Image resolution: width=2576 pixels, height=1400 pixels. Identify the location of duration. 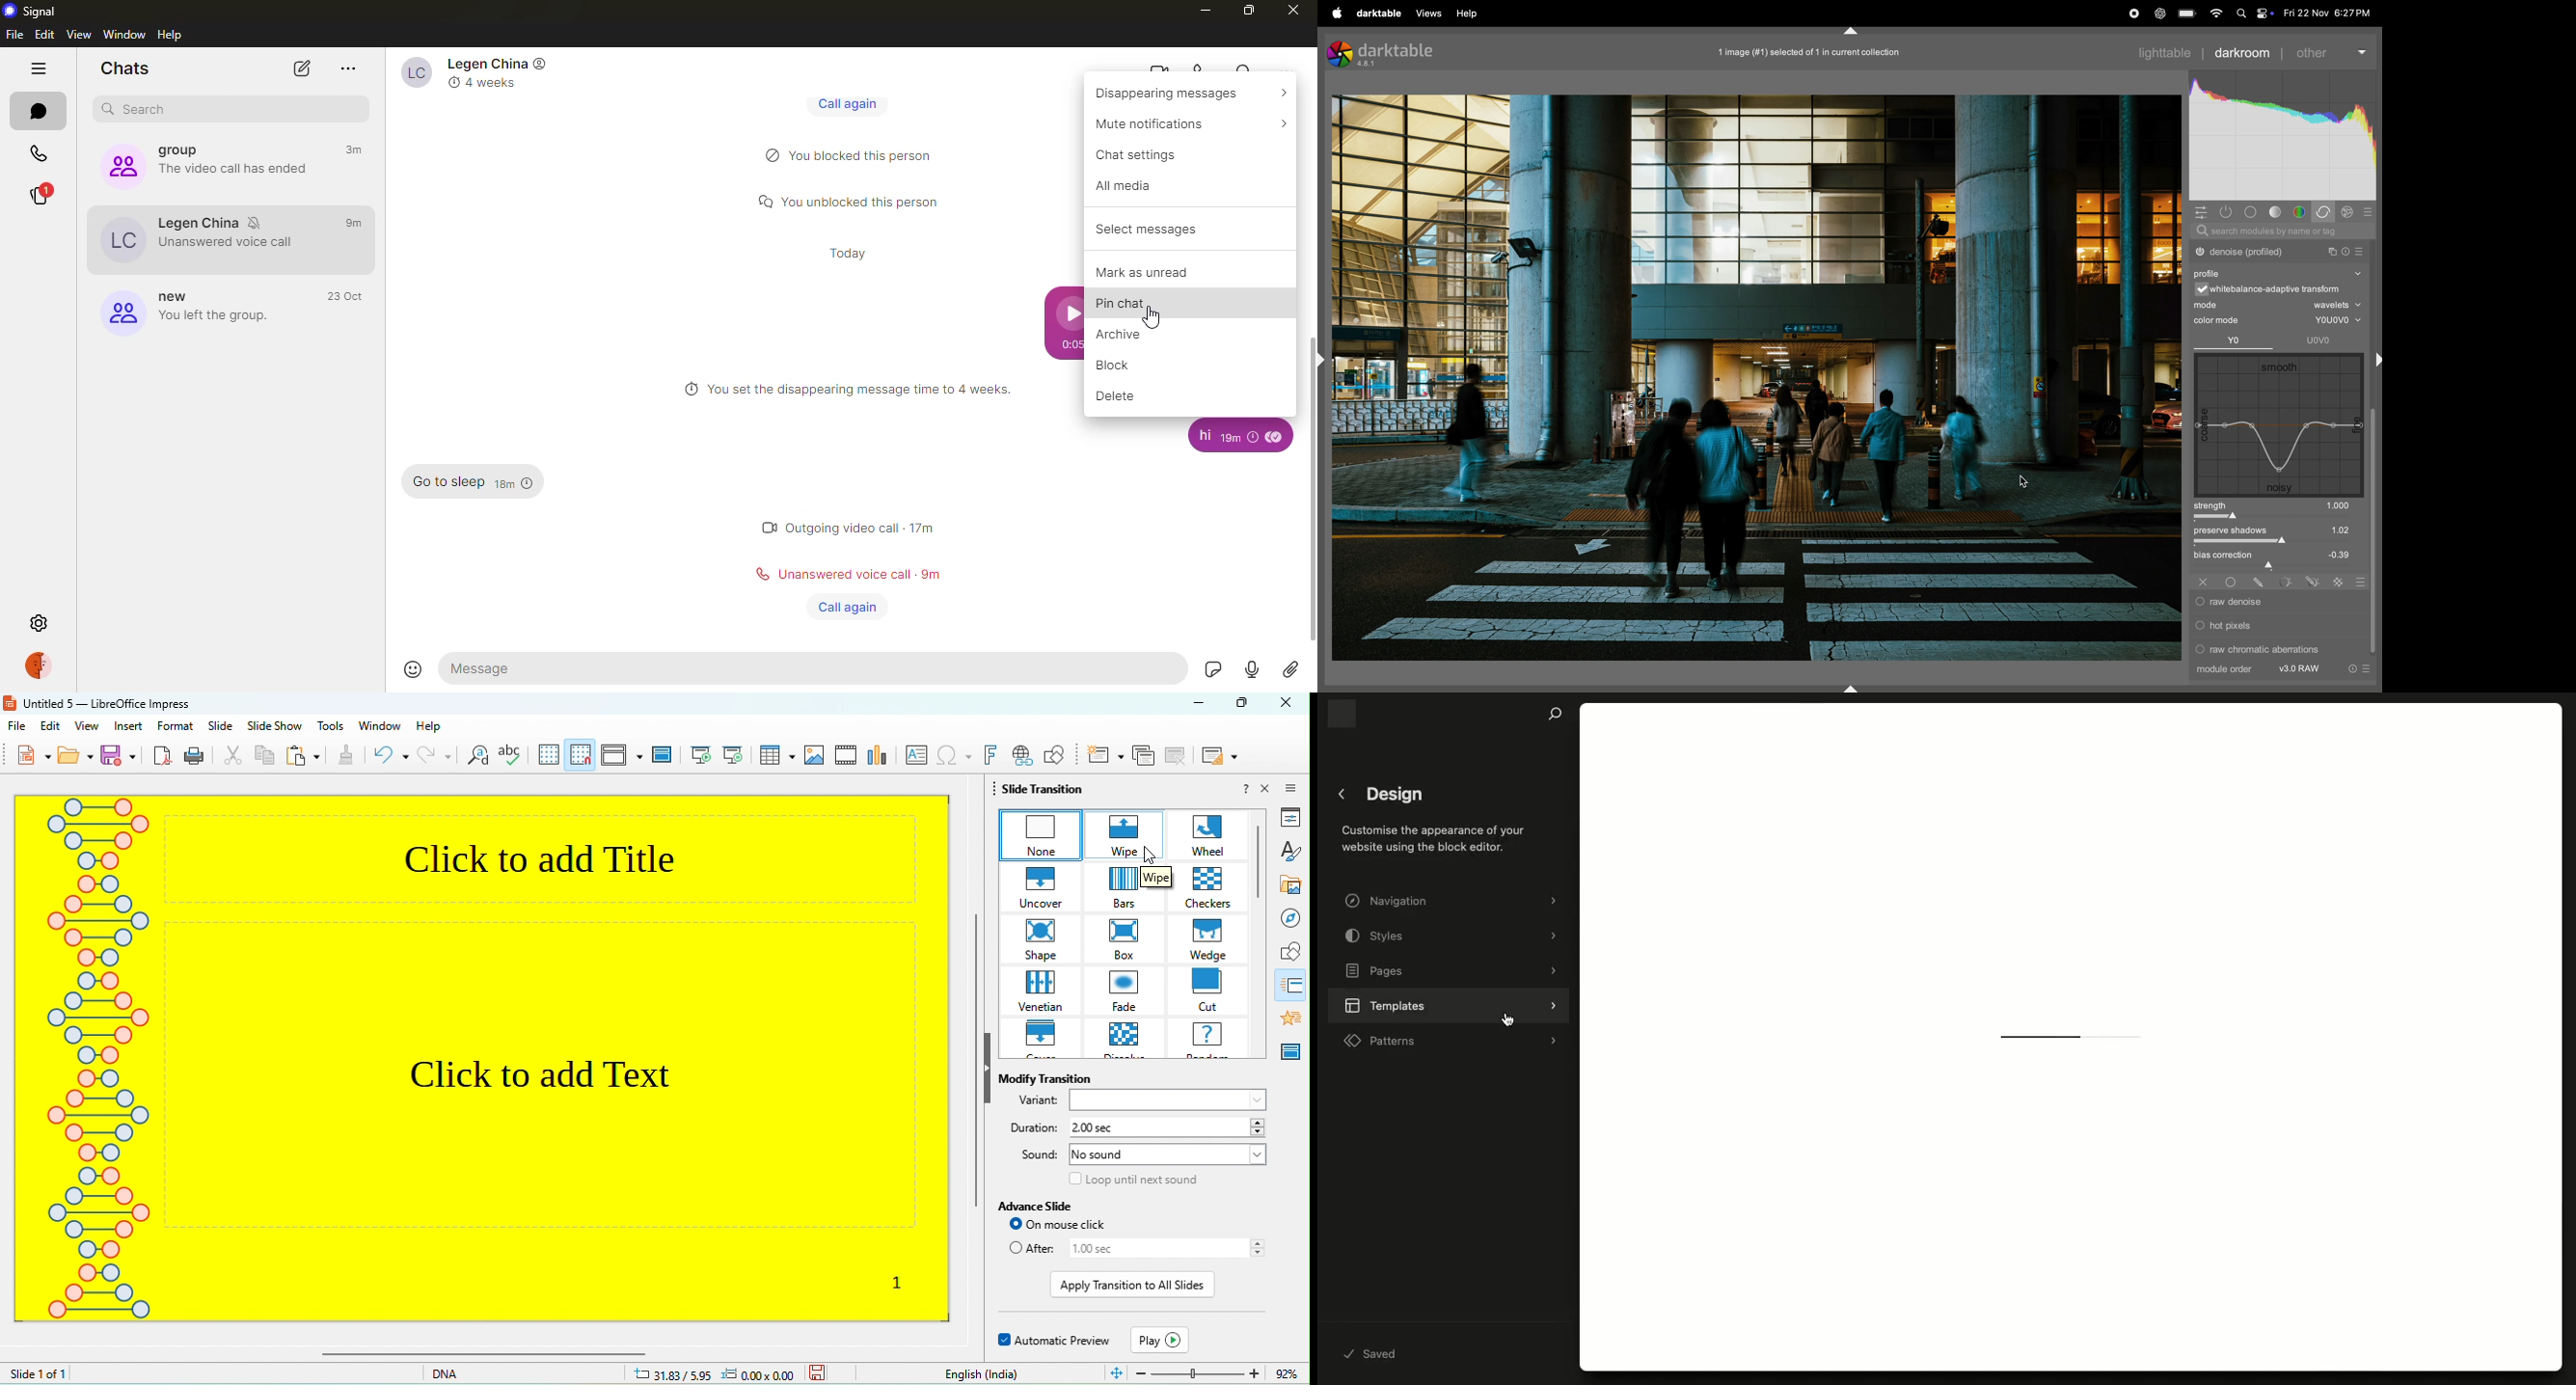
(1030, 1128).